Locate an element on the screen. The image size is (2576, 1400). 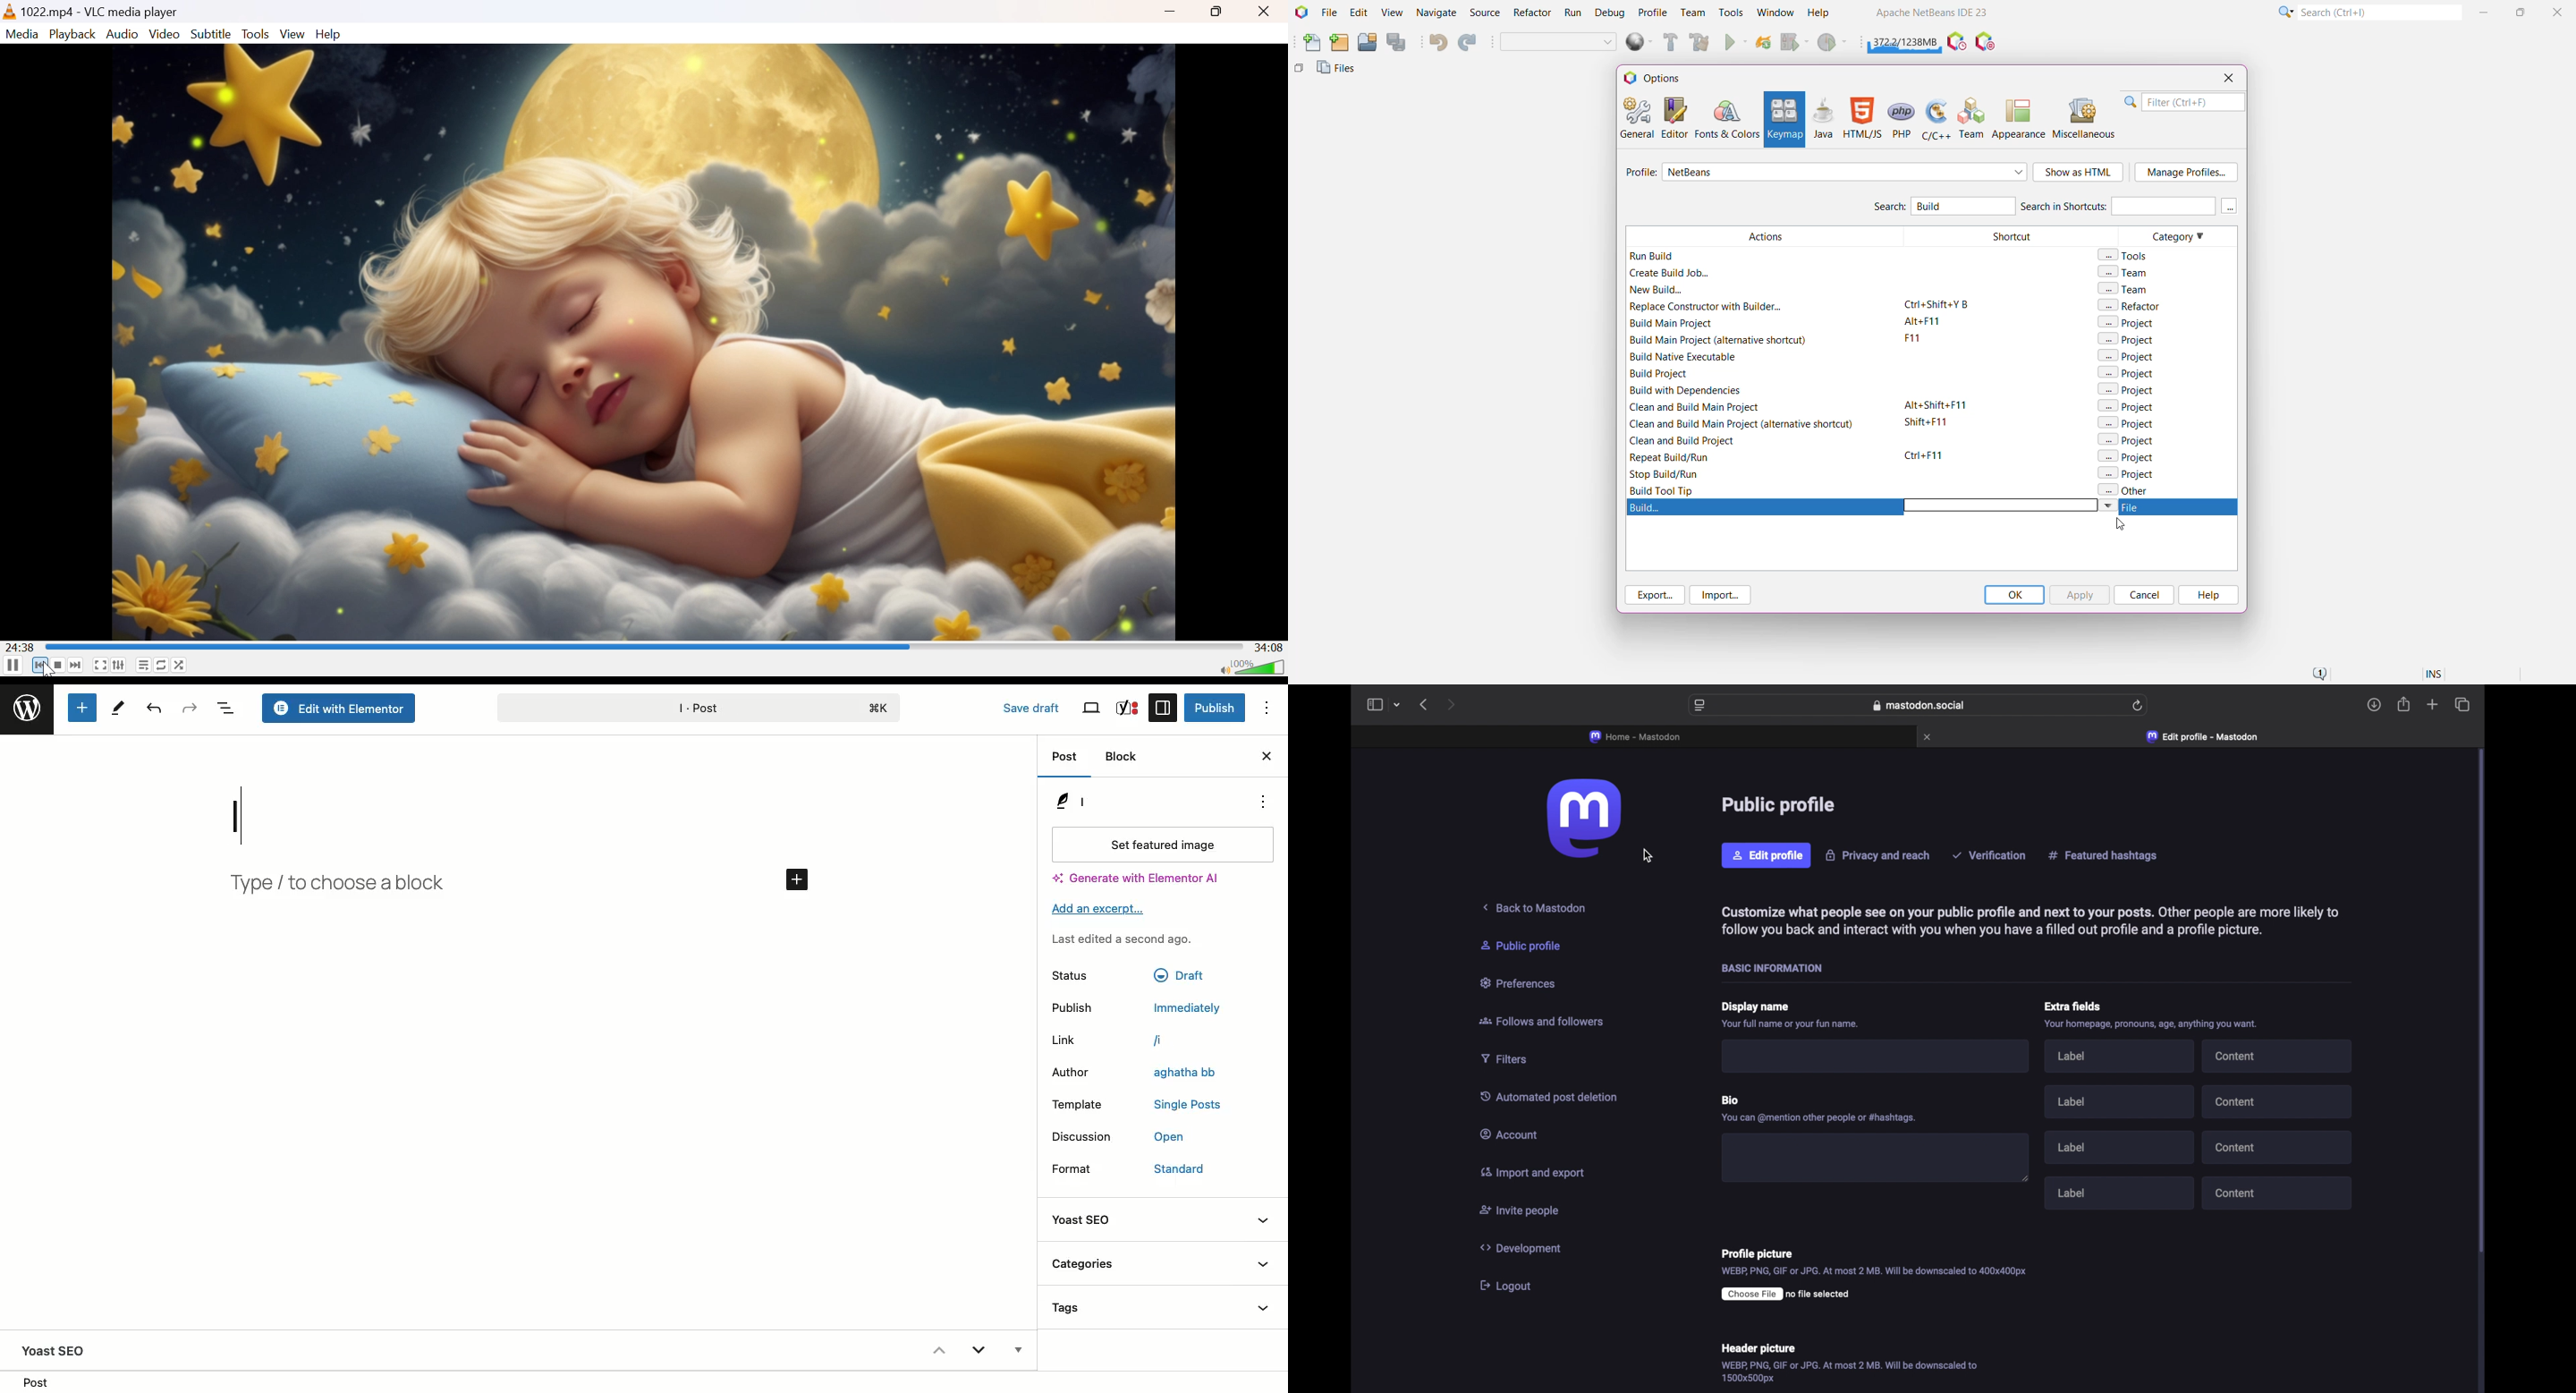
Open is located at coordinates (1166, 1137).